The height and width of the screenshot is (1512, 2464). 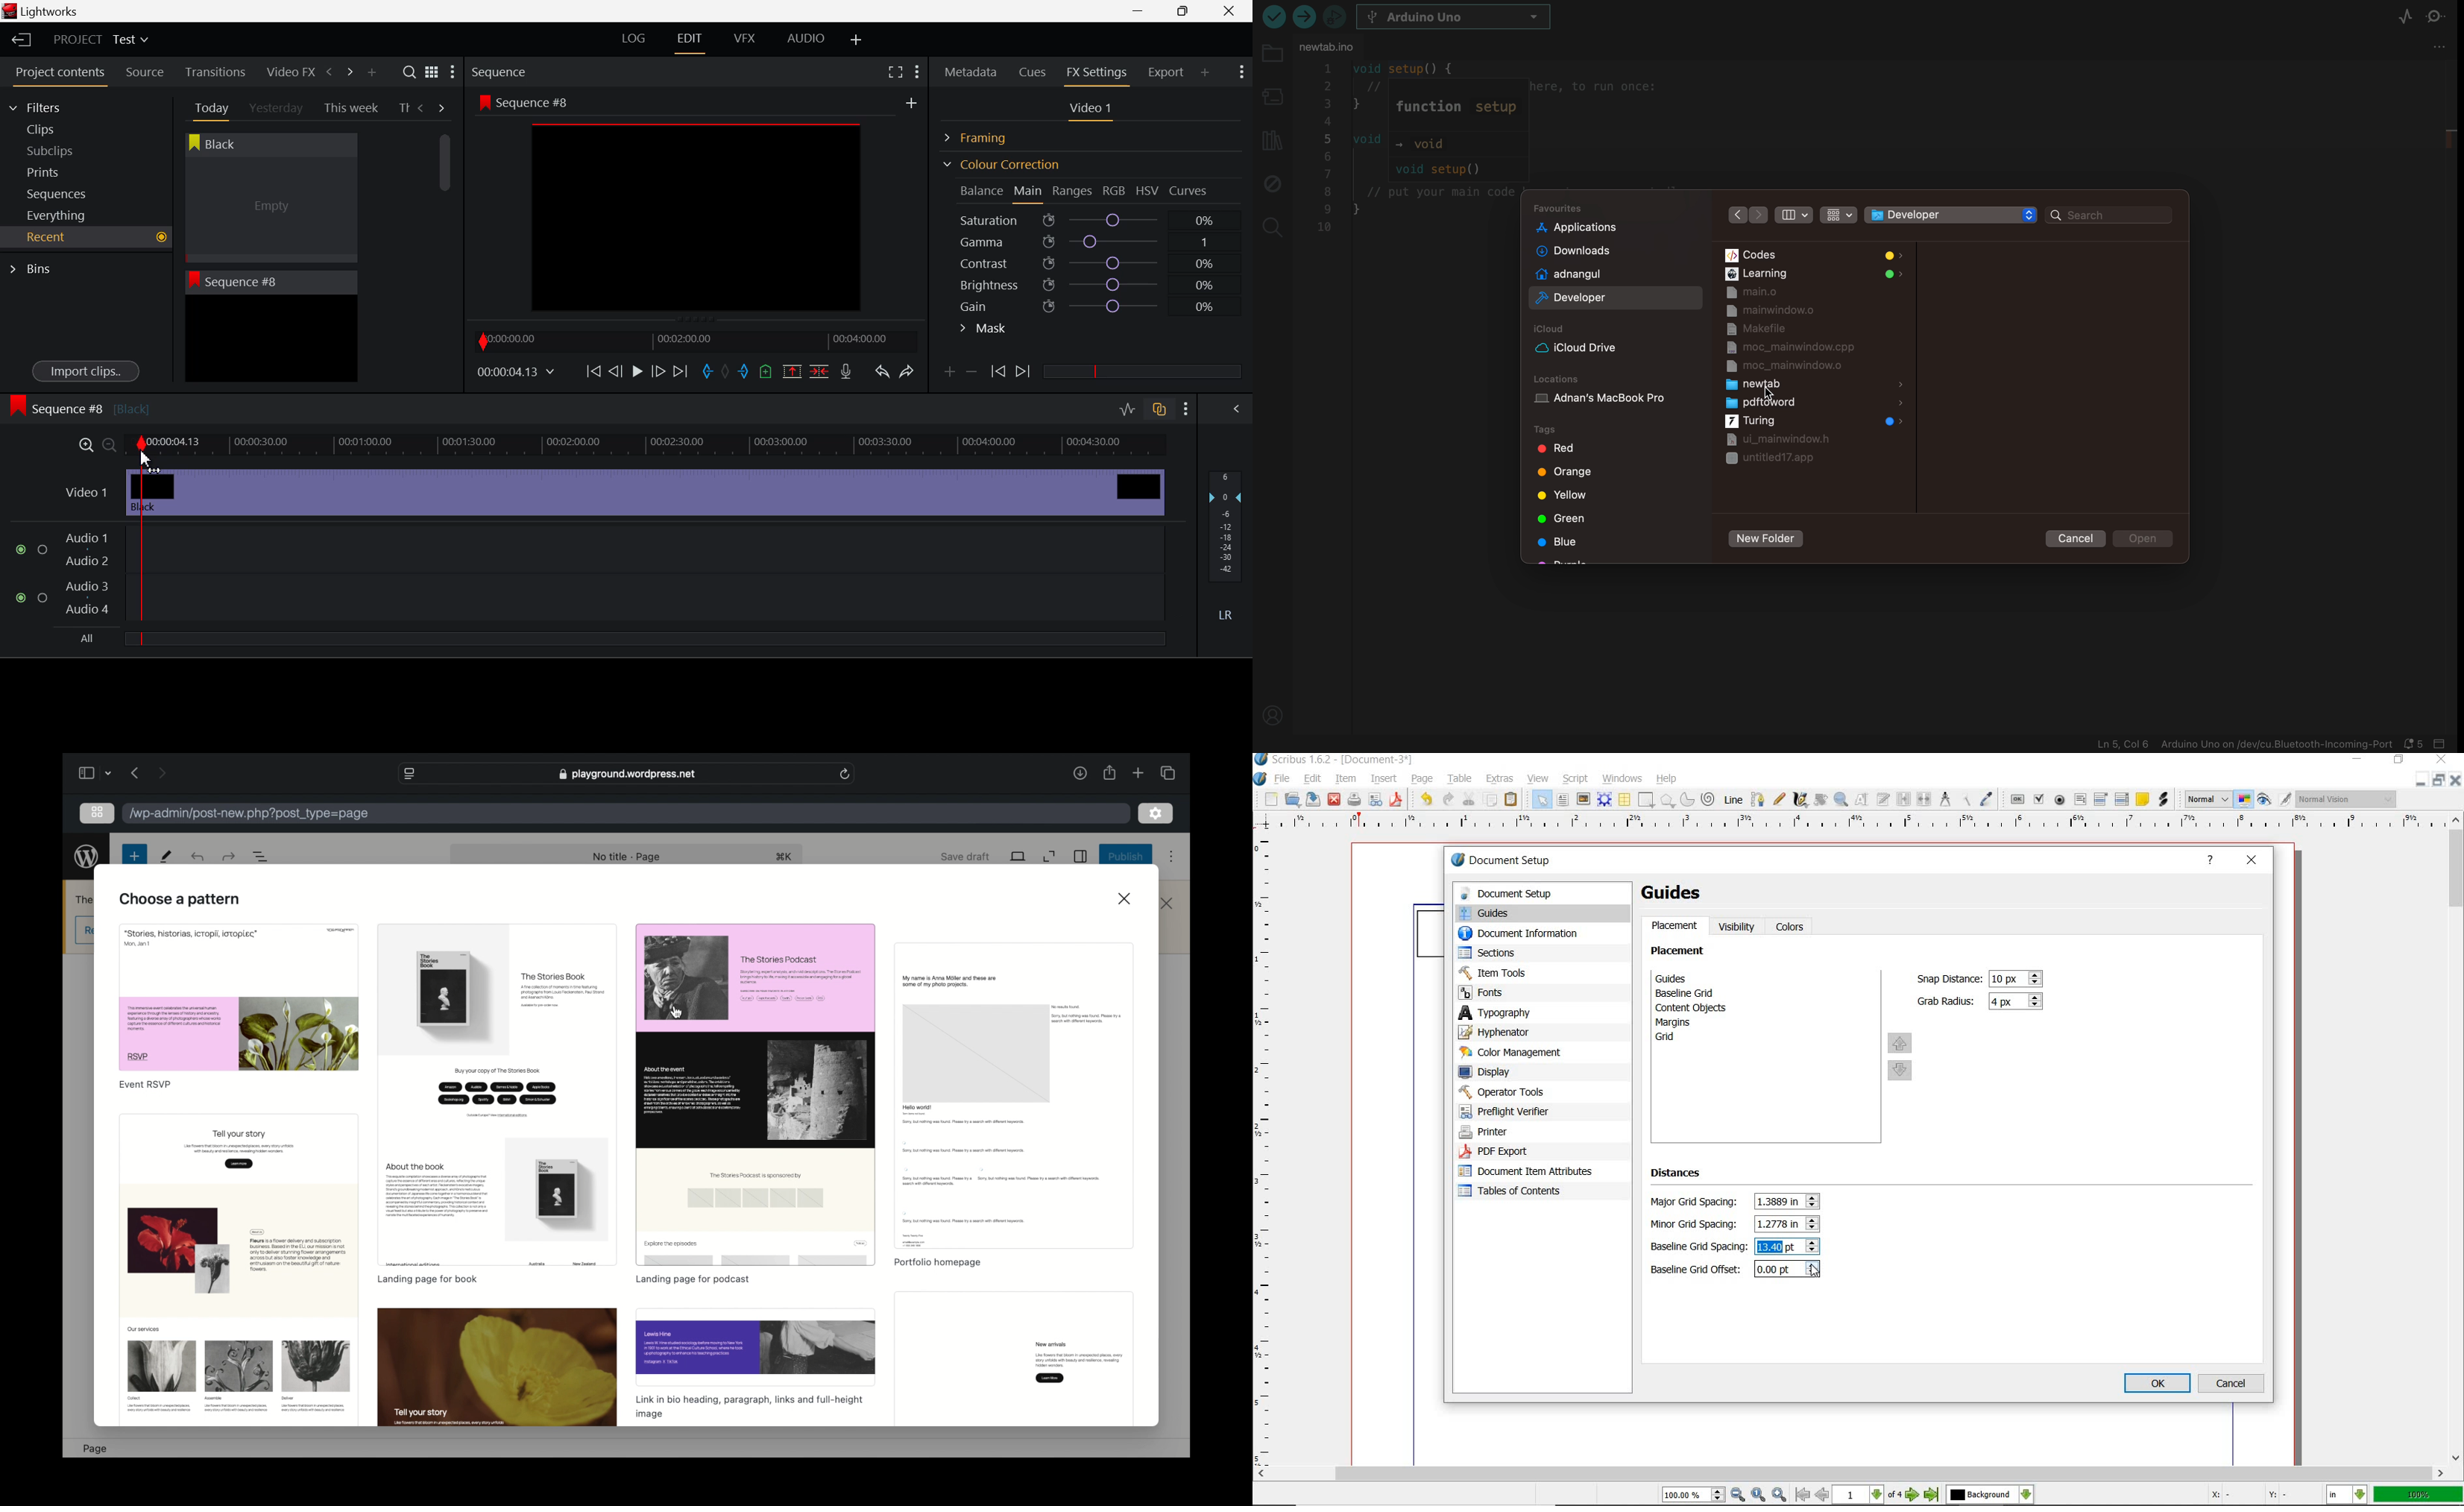 I want to click on arc, so click(x=1686, y=801).